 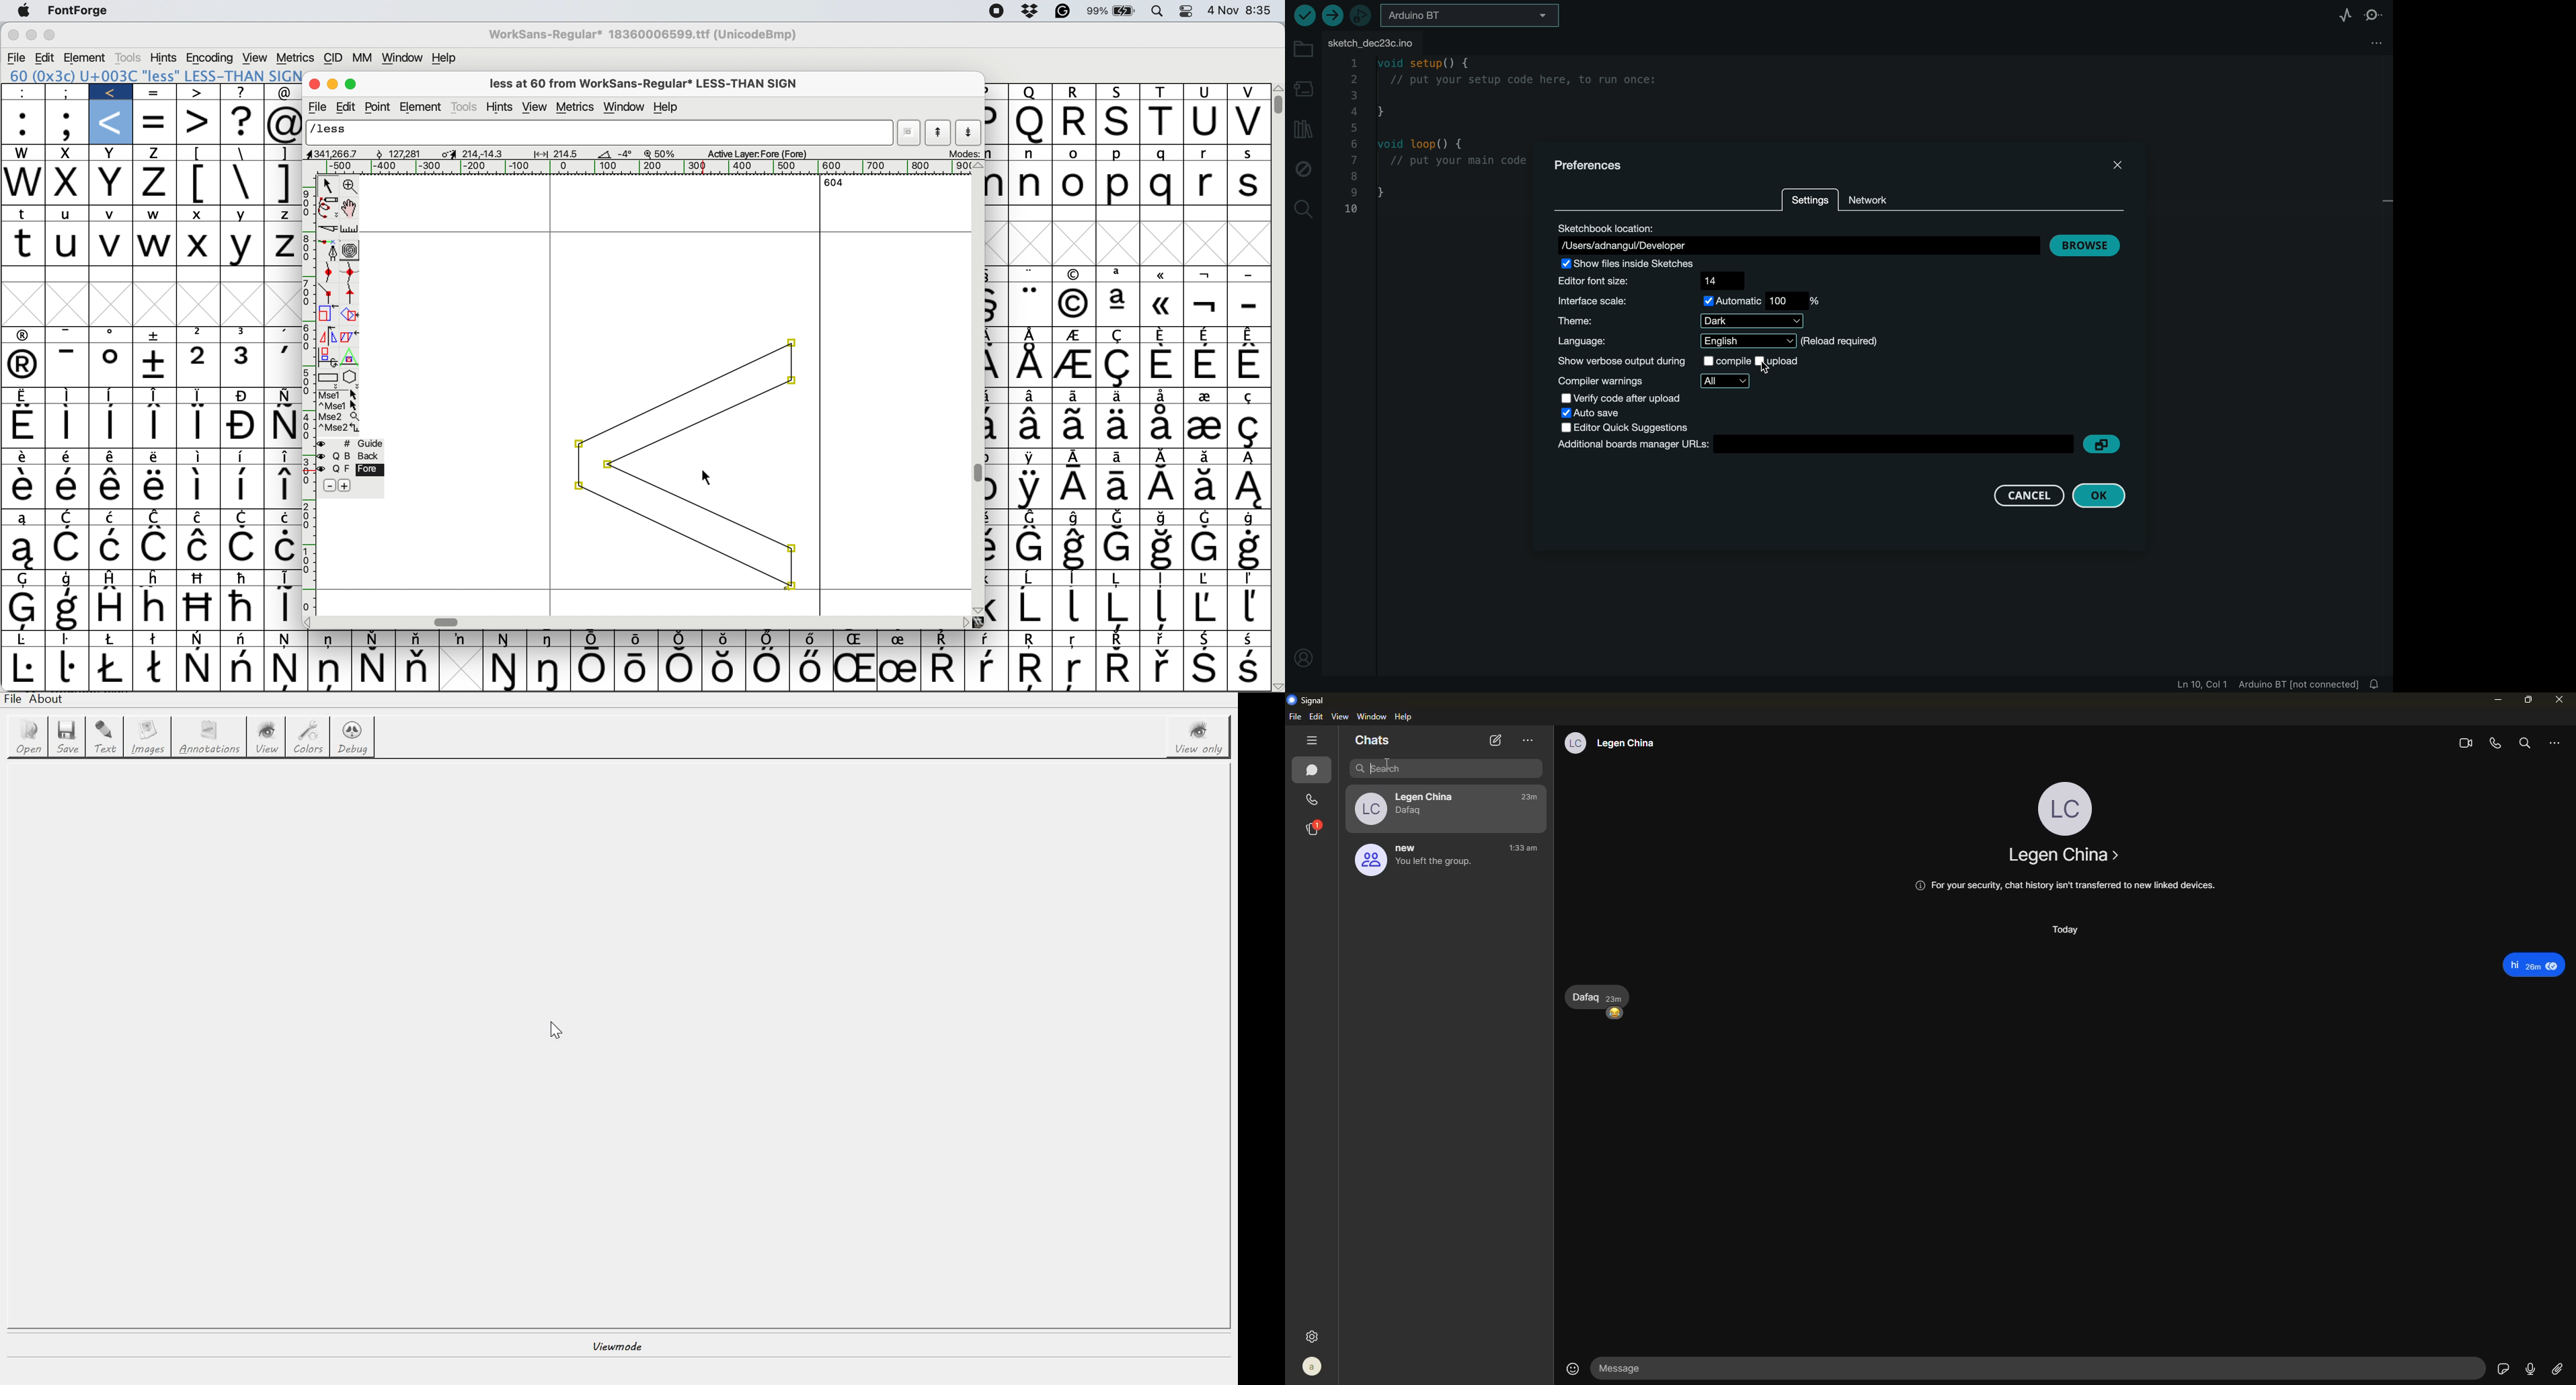 I want to click on Symbol, so click(x=997, y=305).